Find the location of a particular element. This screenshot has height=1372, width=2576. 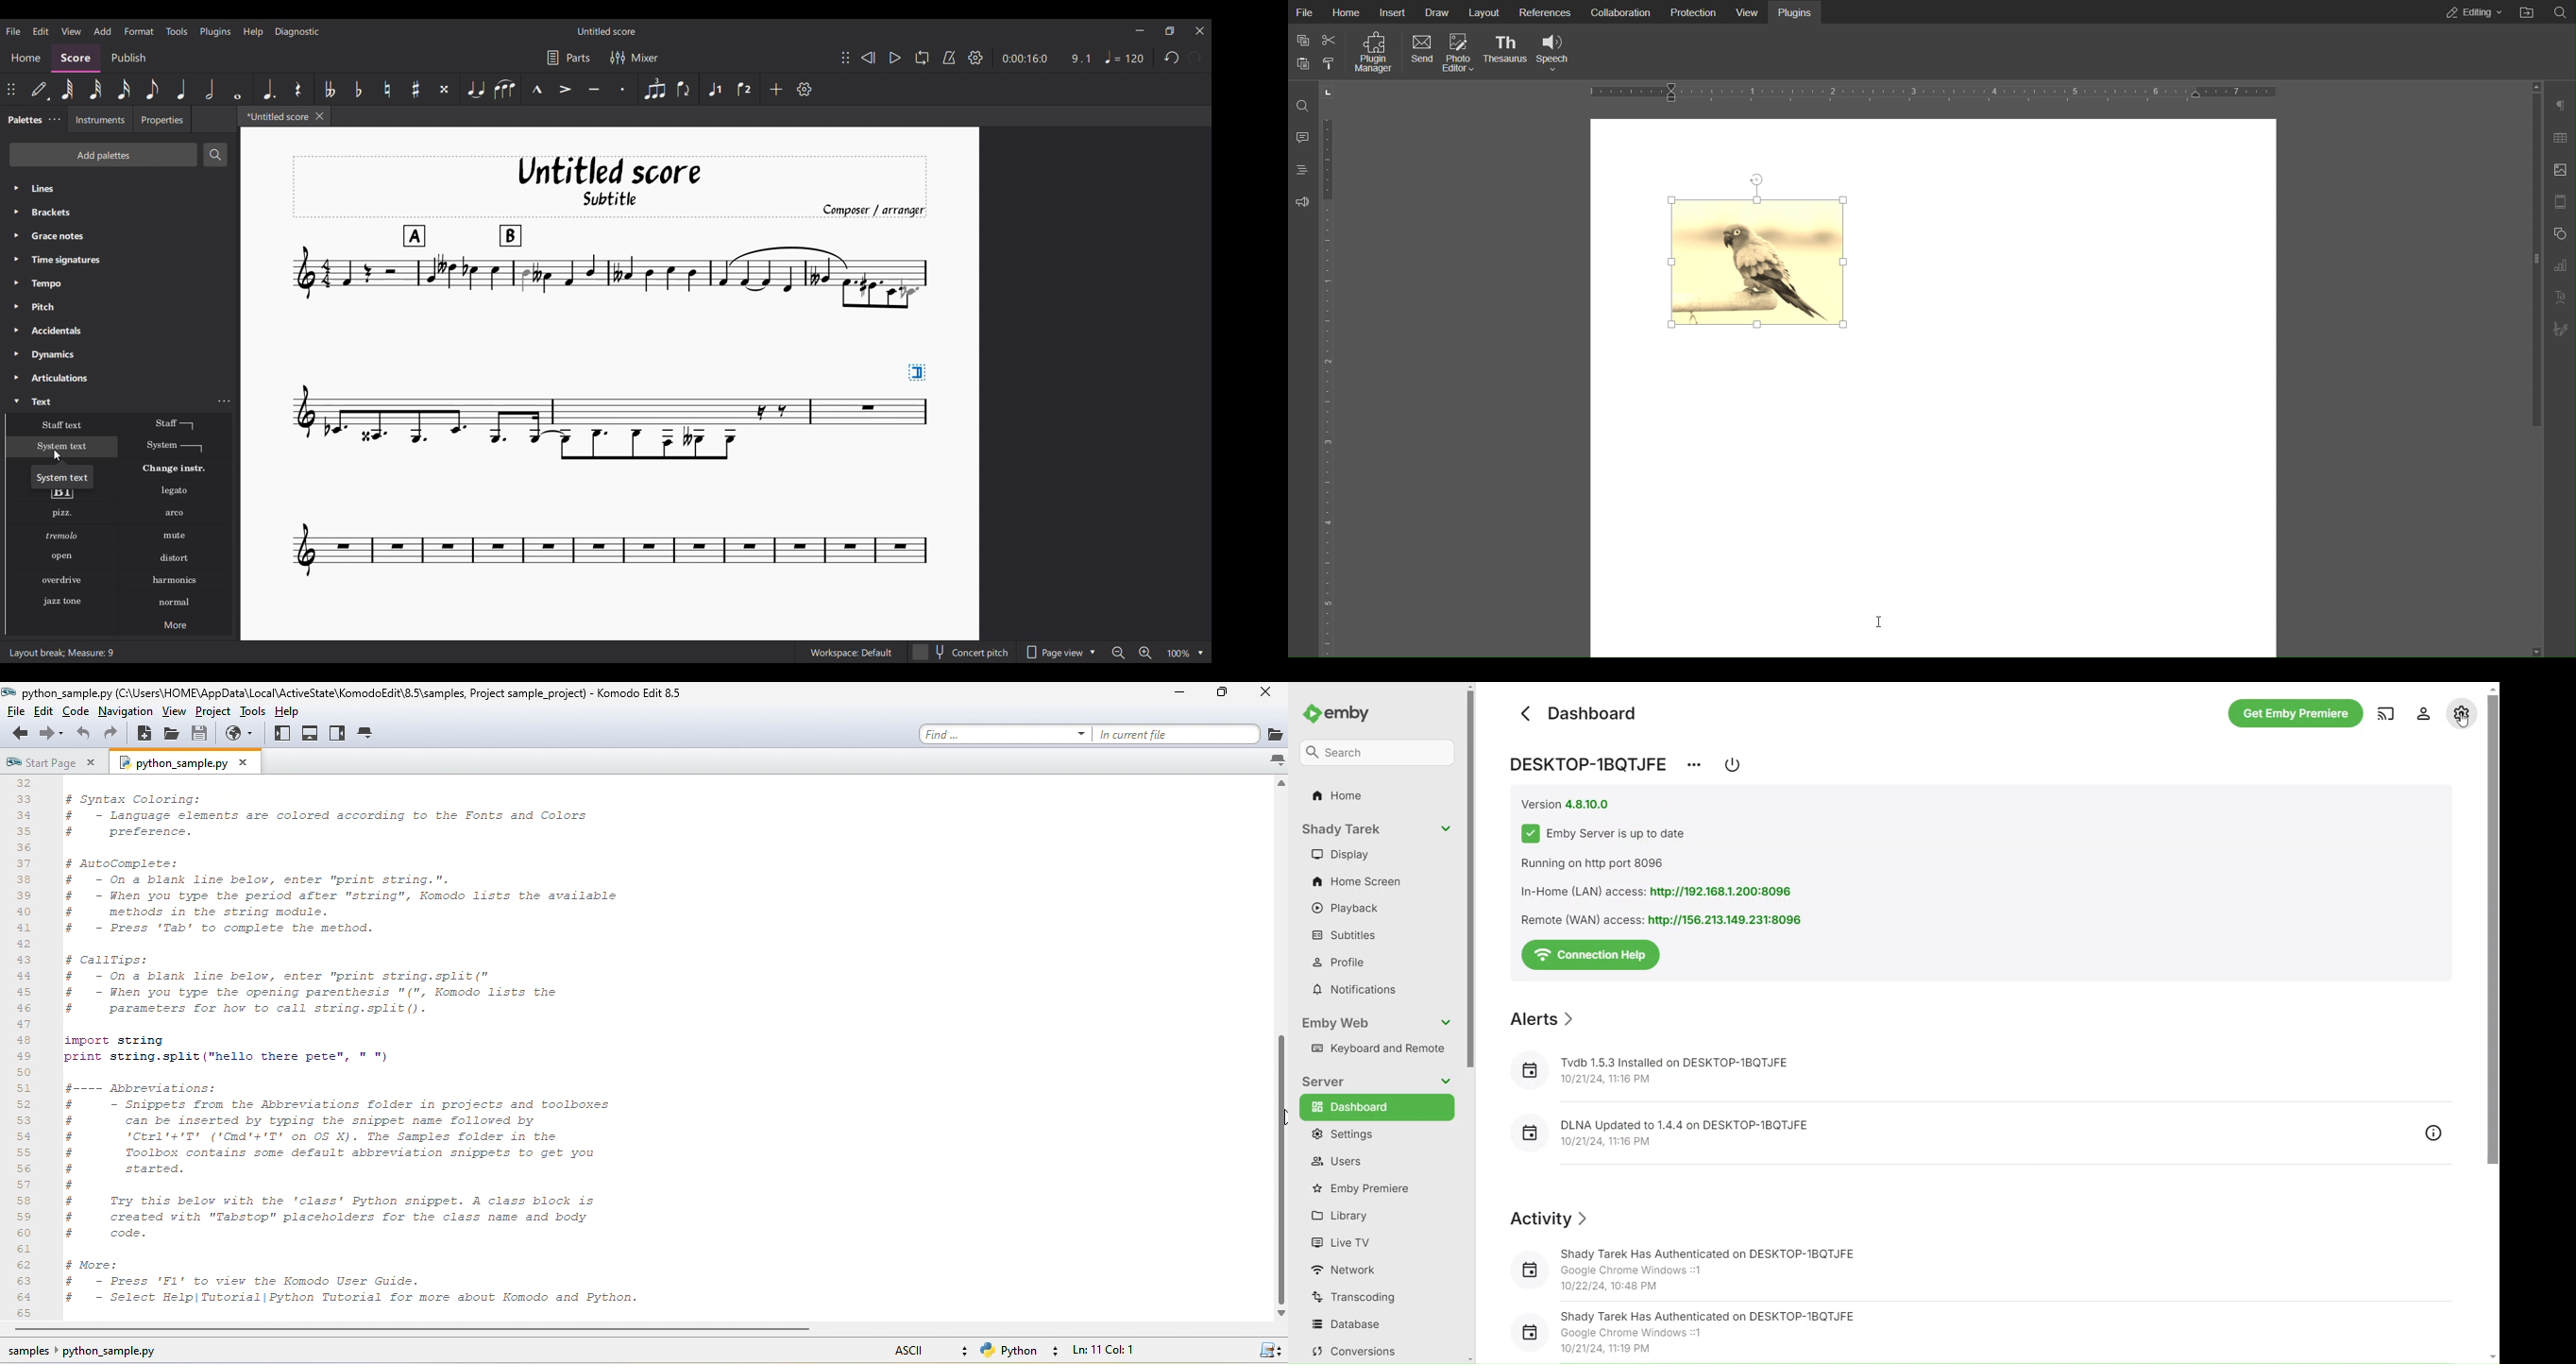

Pizzicato is located at coordinates (62, 513).